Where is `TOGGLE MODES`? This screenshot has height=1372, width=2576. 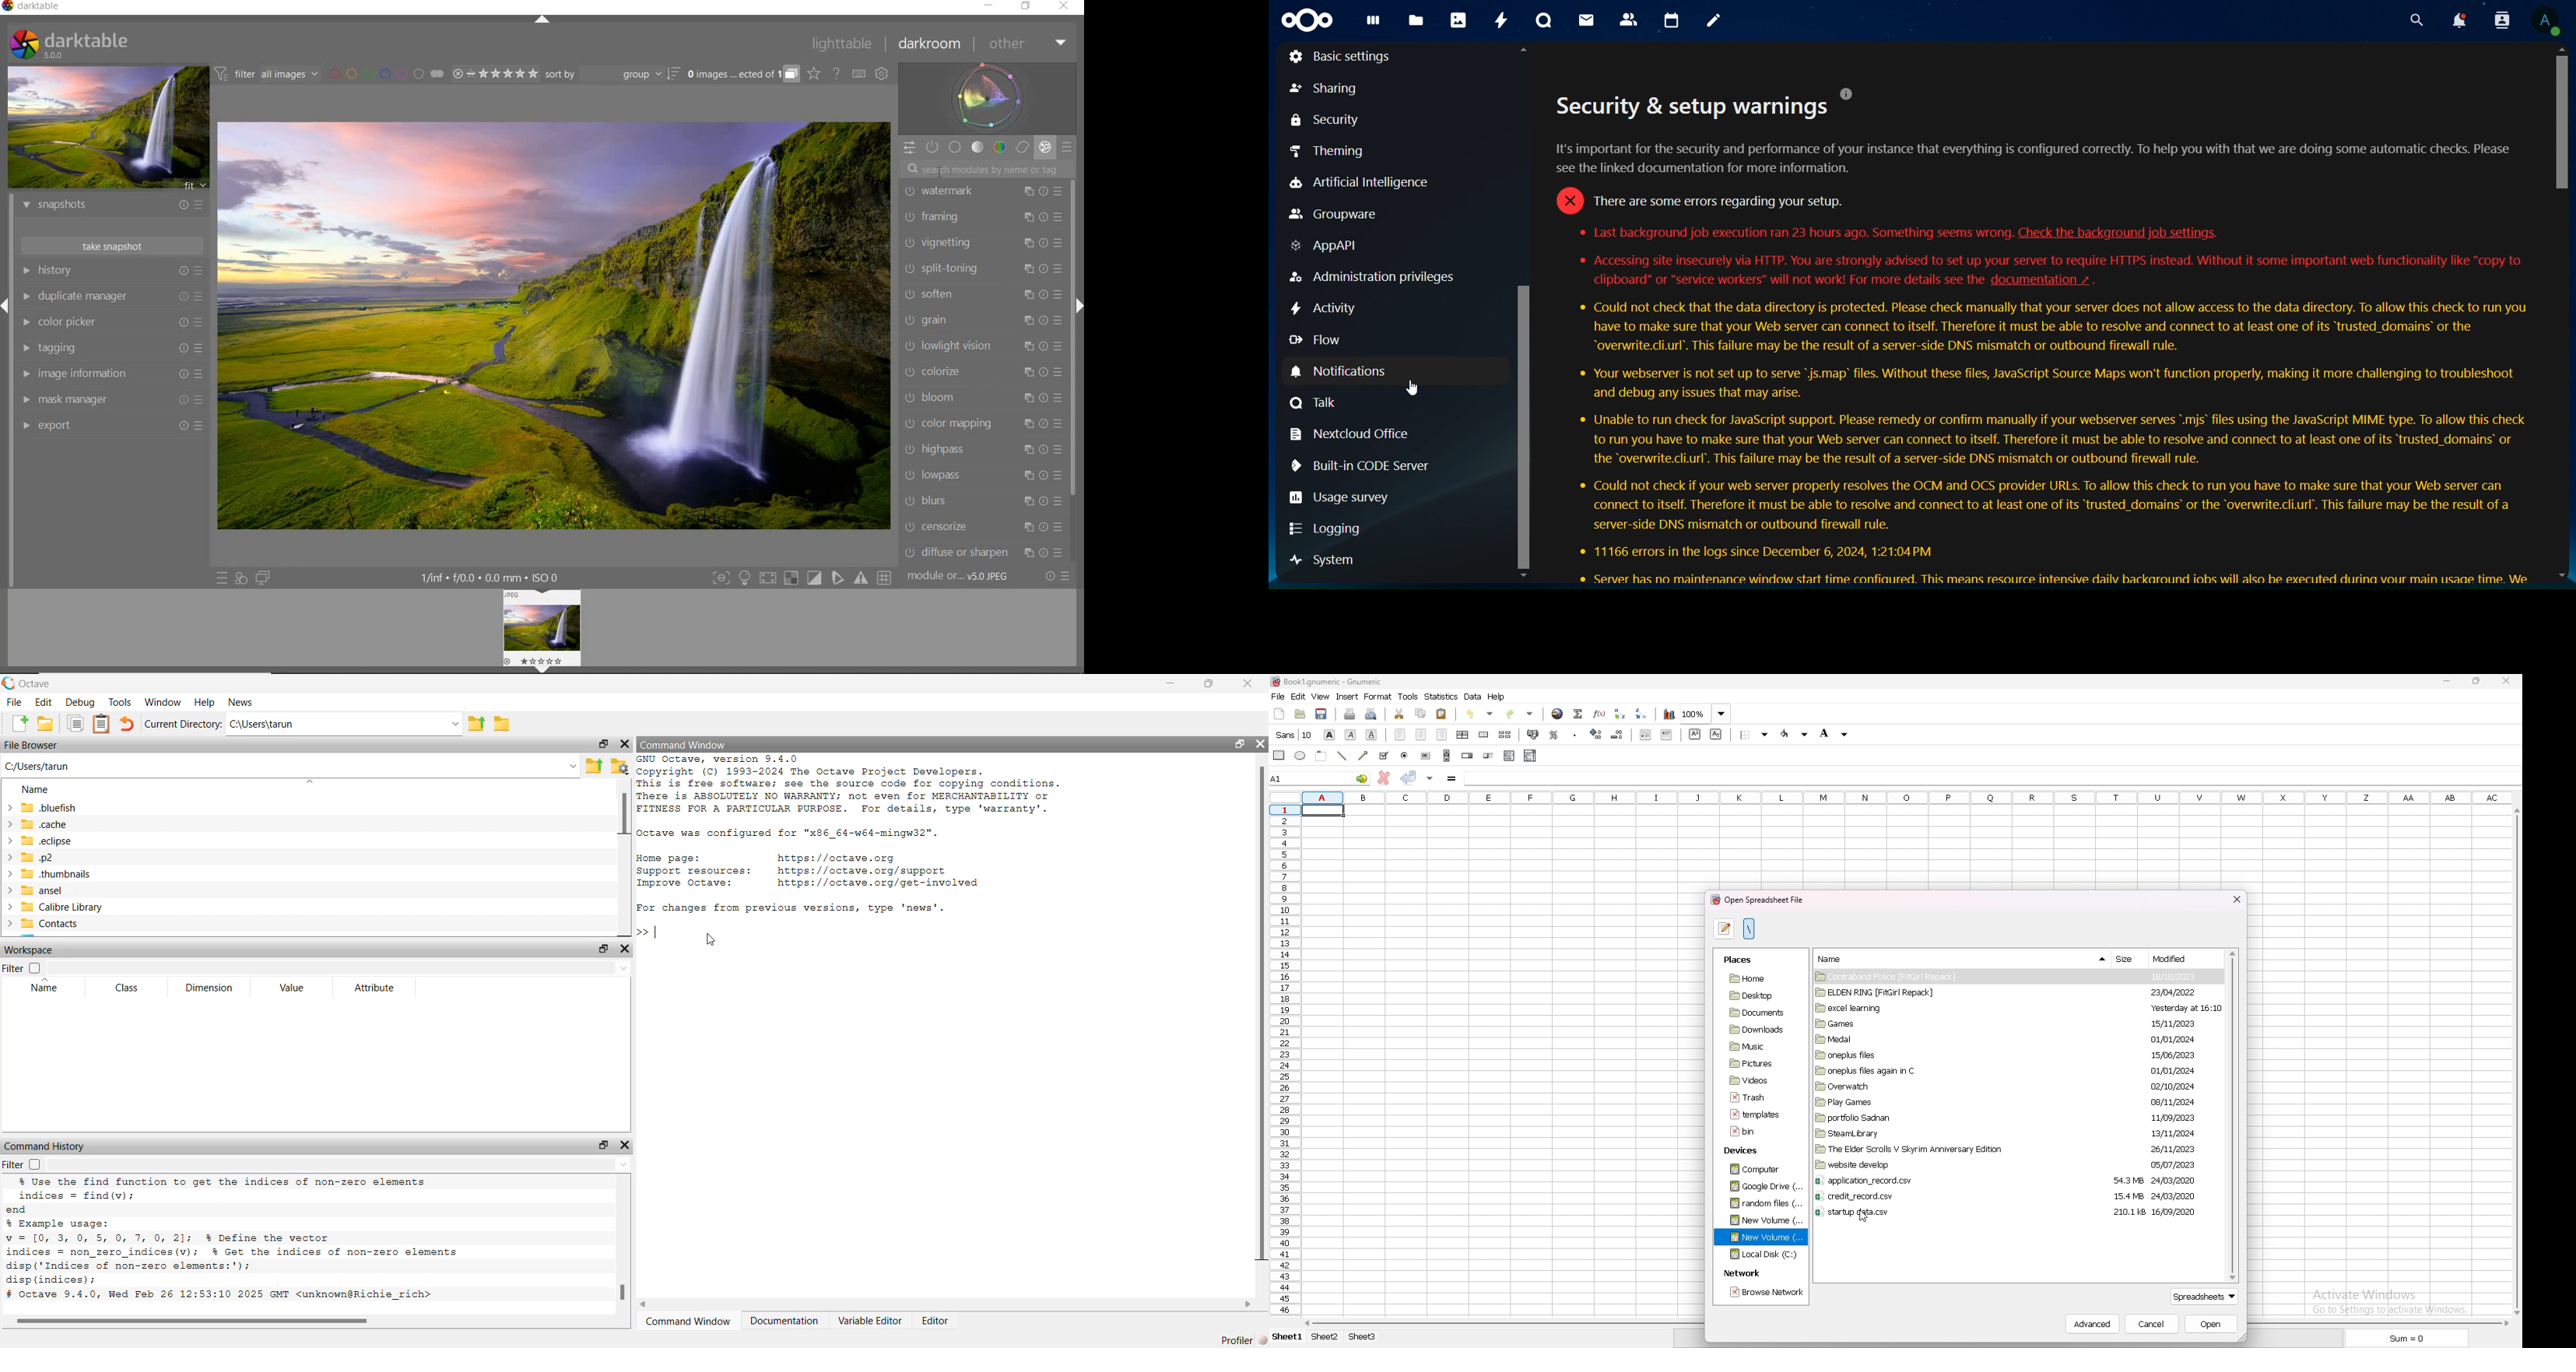
TOGGLE MODES is located at coordinates (801, 578).